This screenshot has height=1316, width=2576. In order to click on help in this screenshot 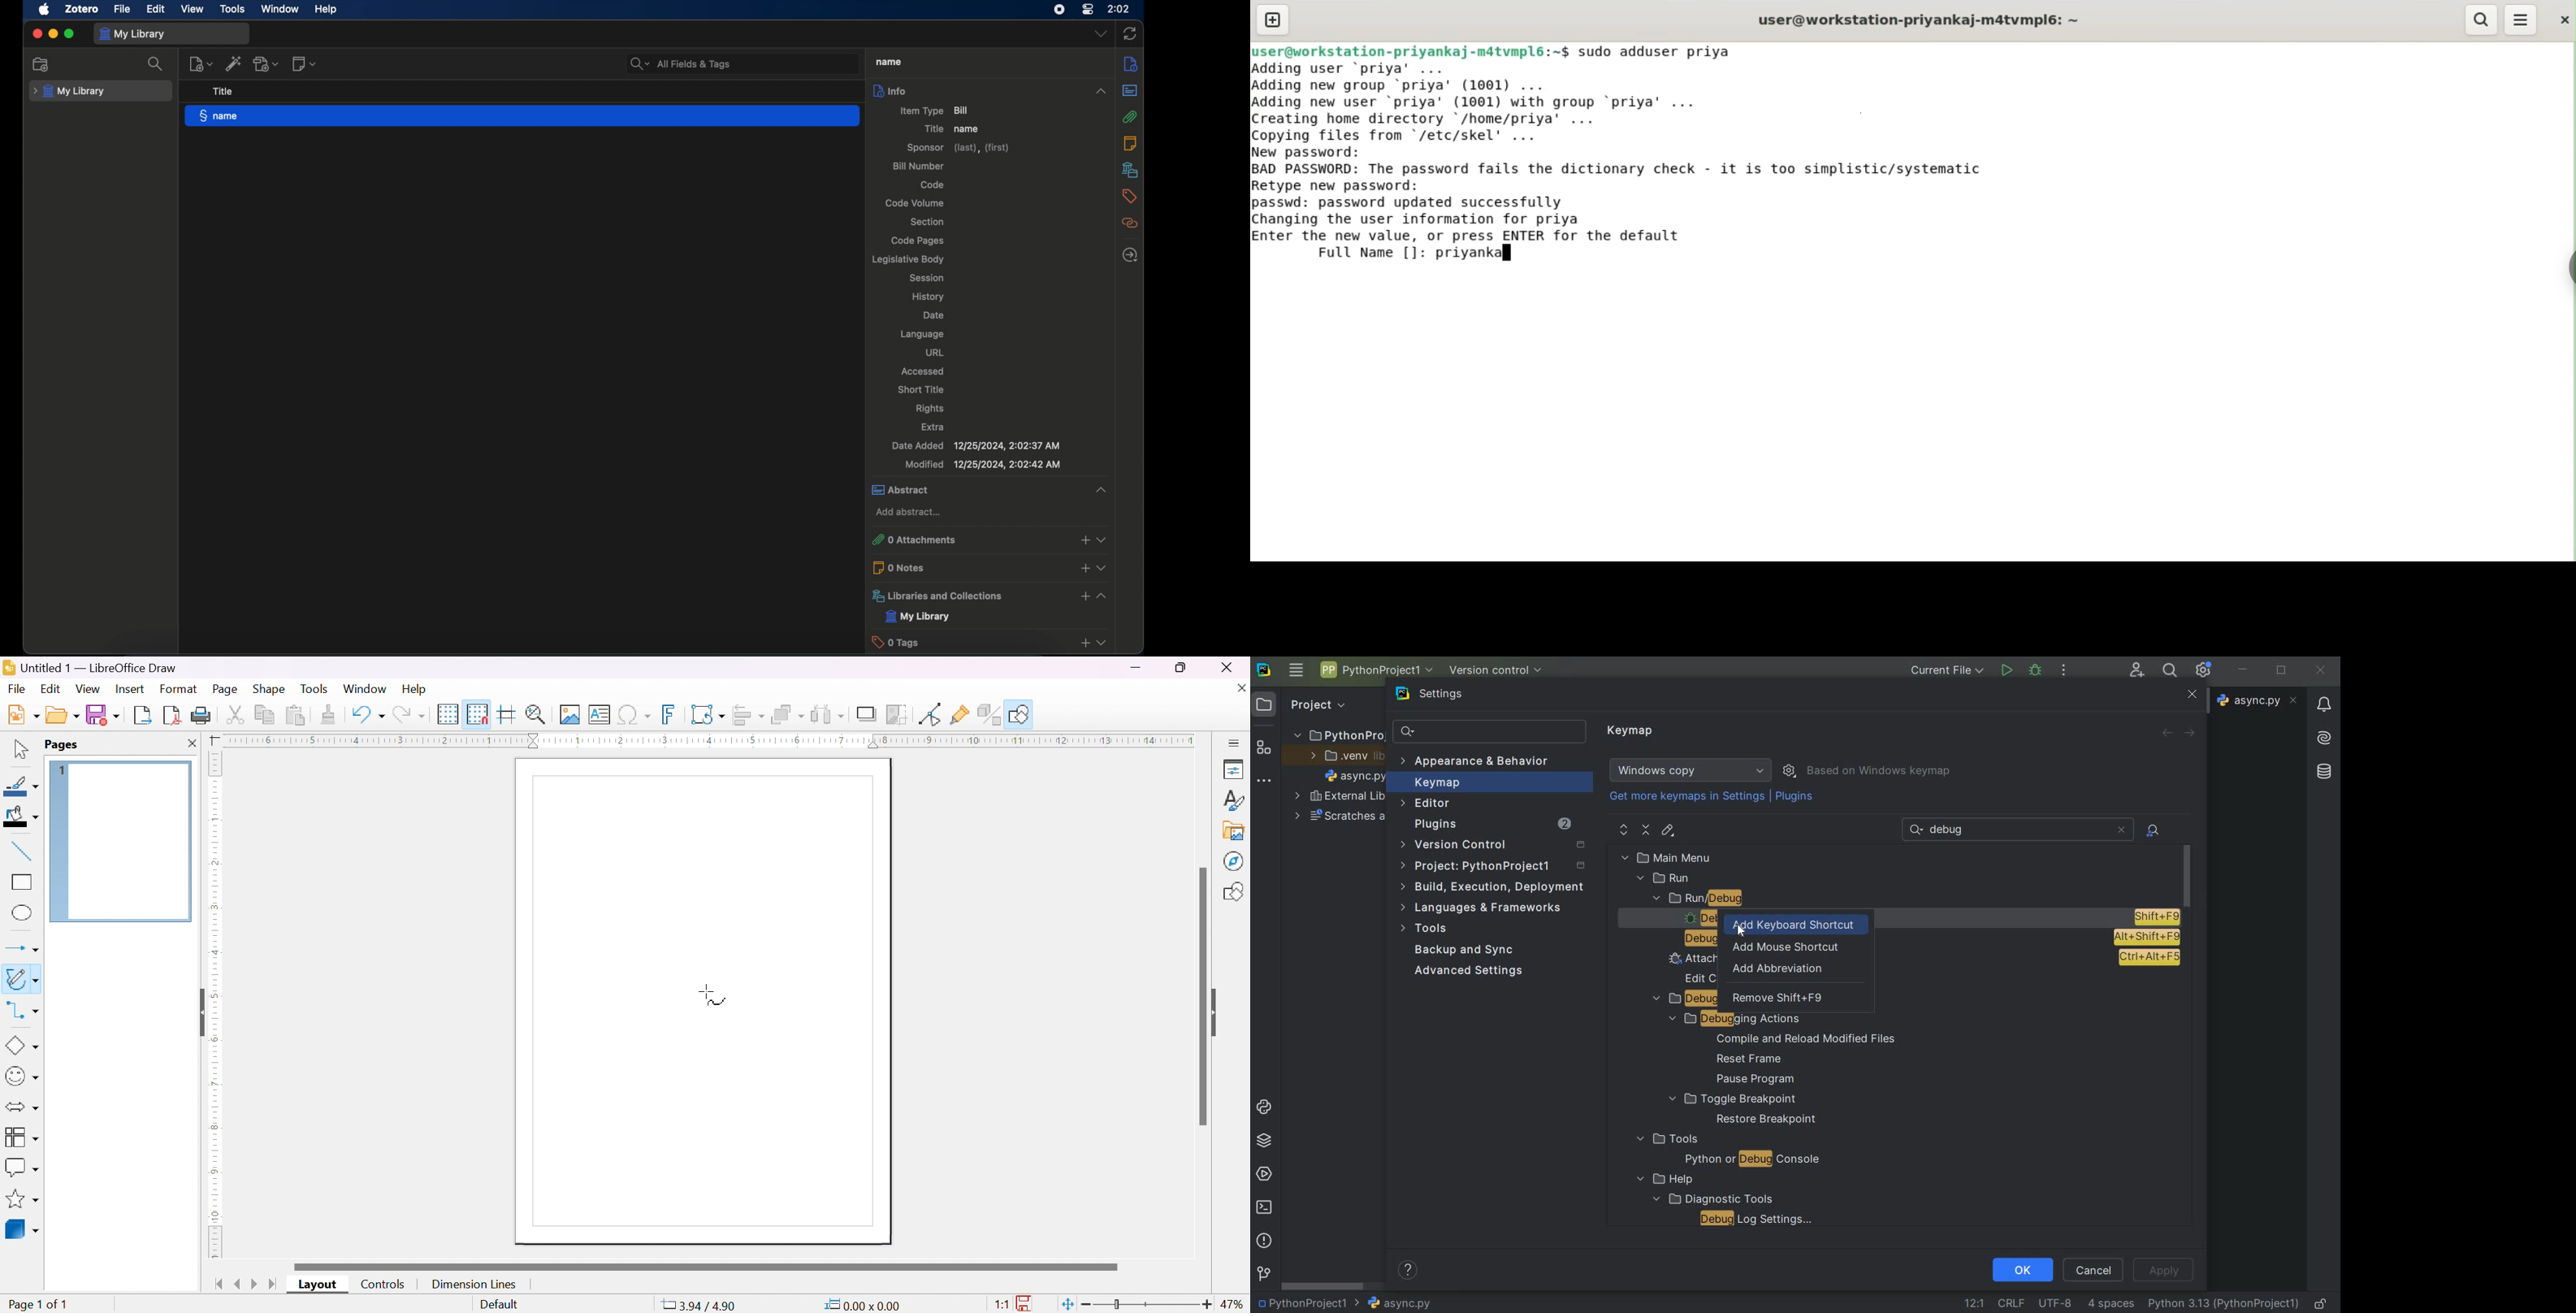, I will do `click(326, 10)`.